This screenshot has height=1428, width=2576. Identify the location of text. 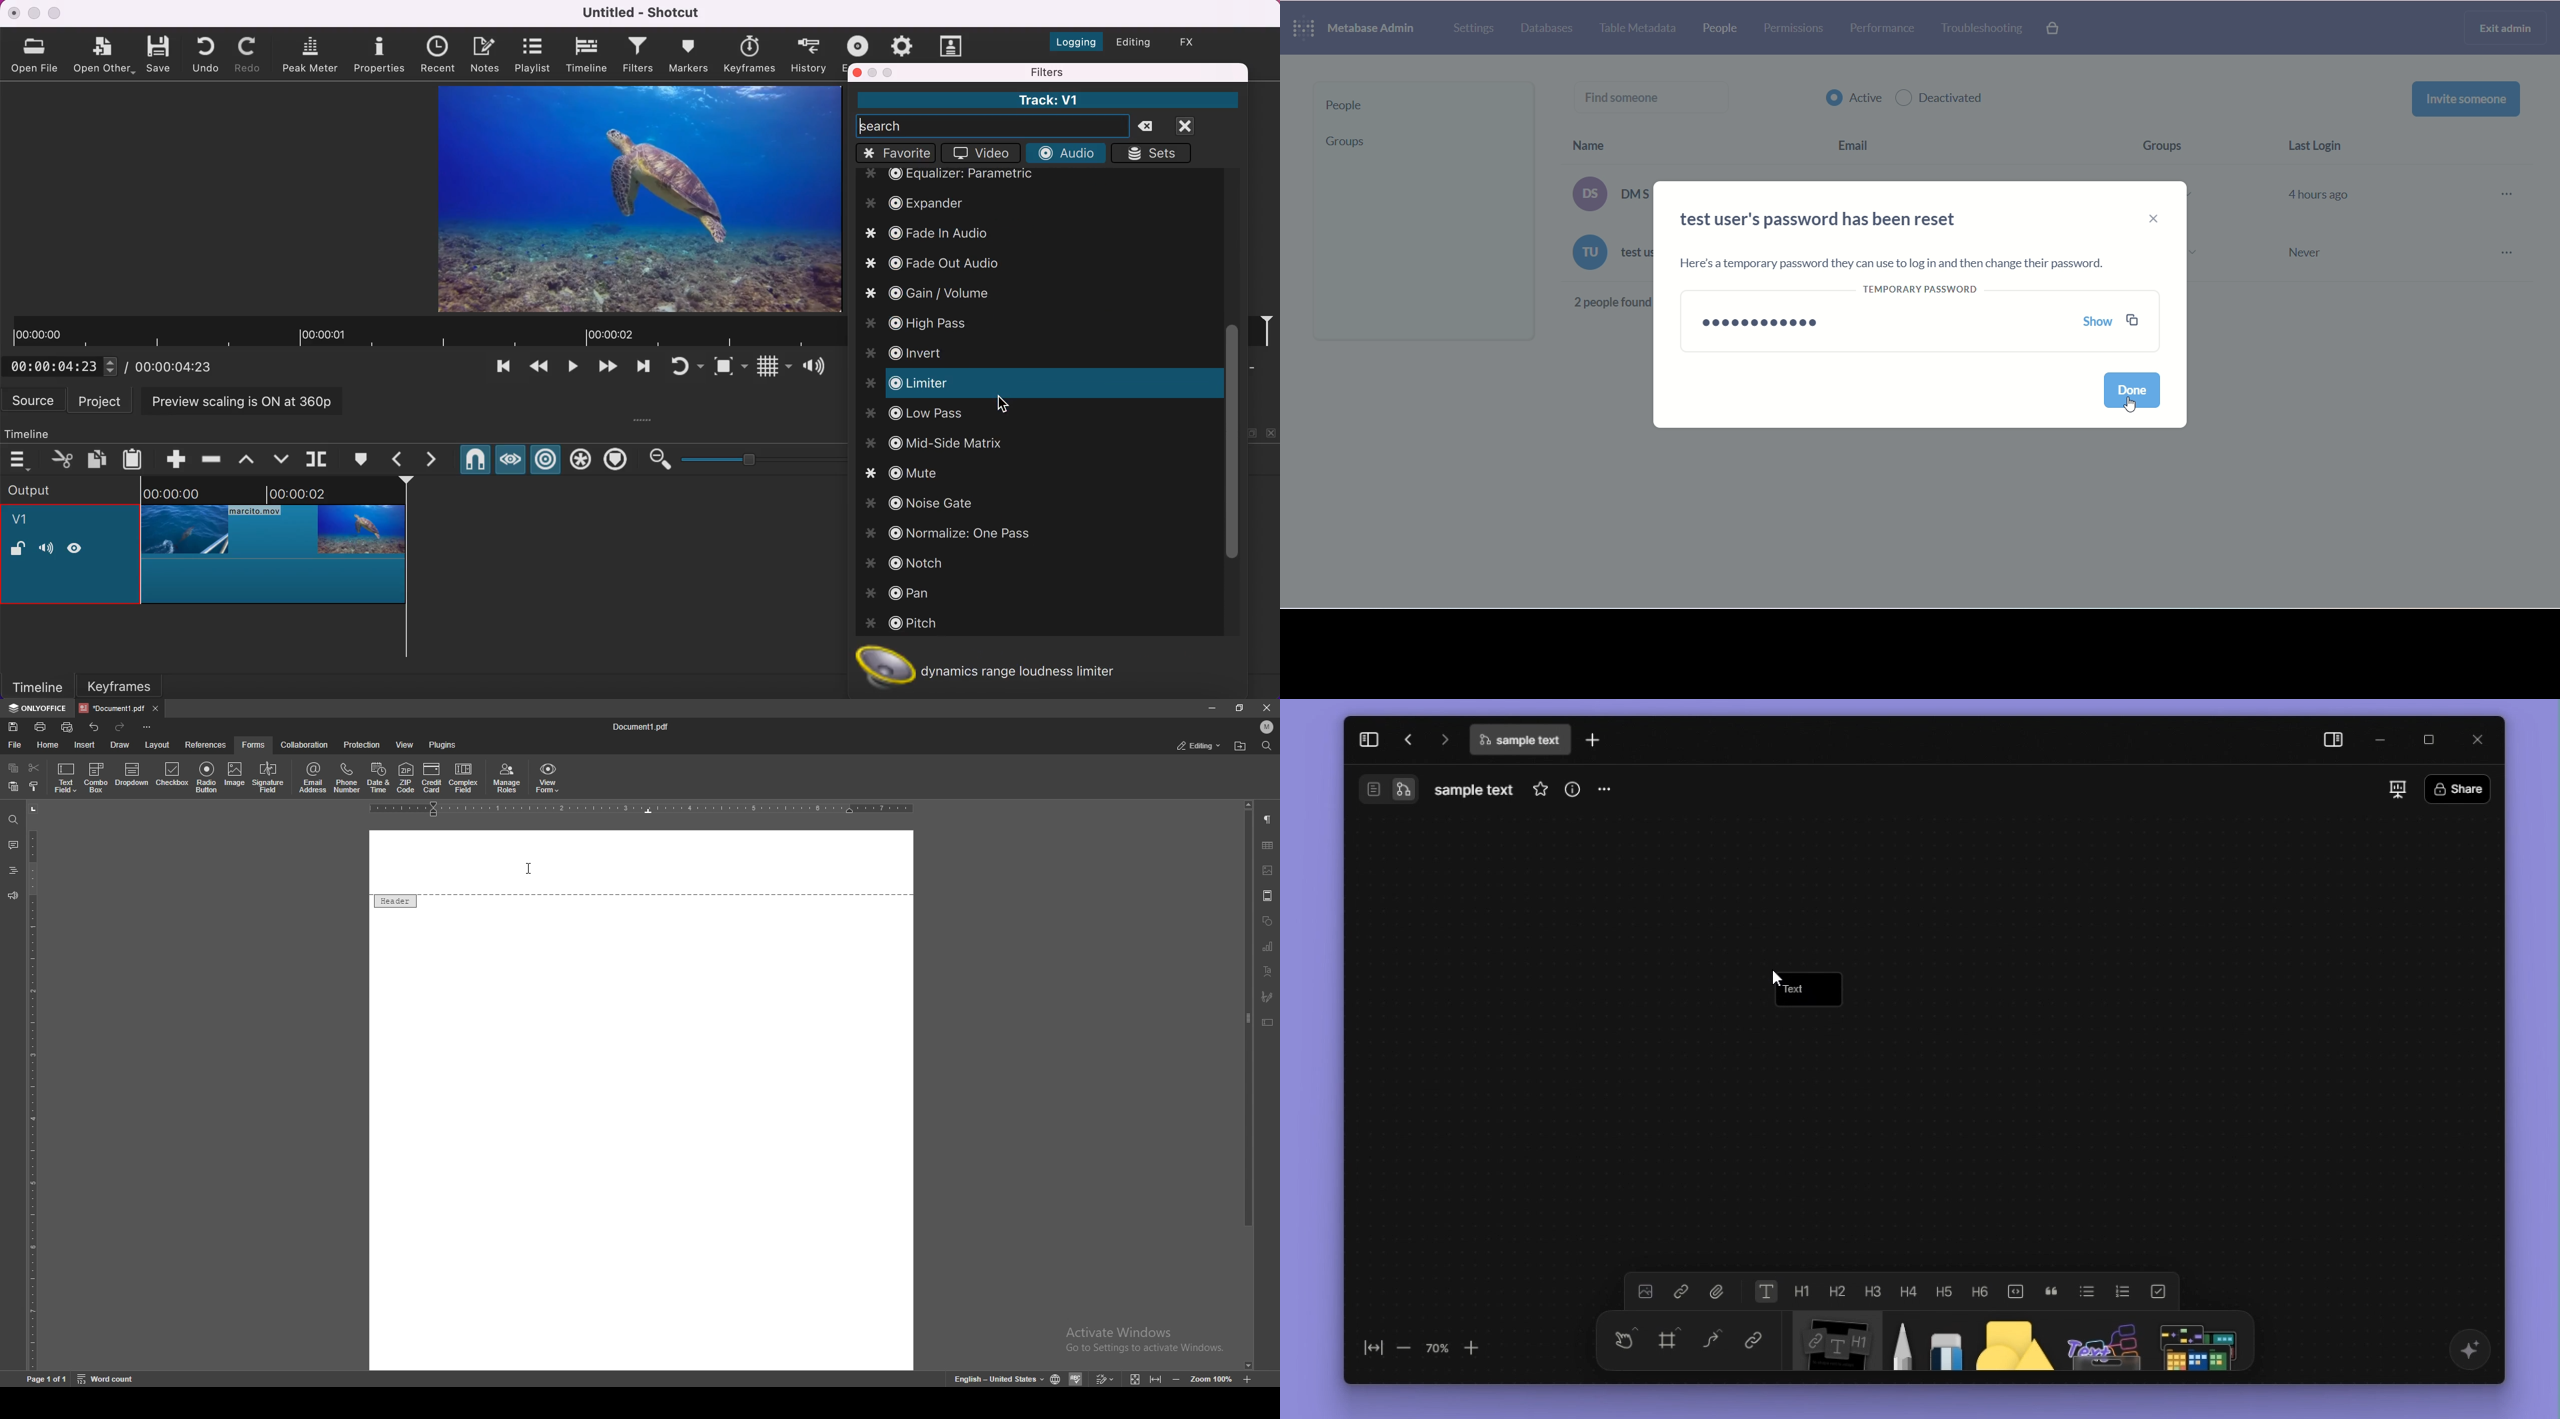
(1889, 265).